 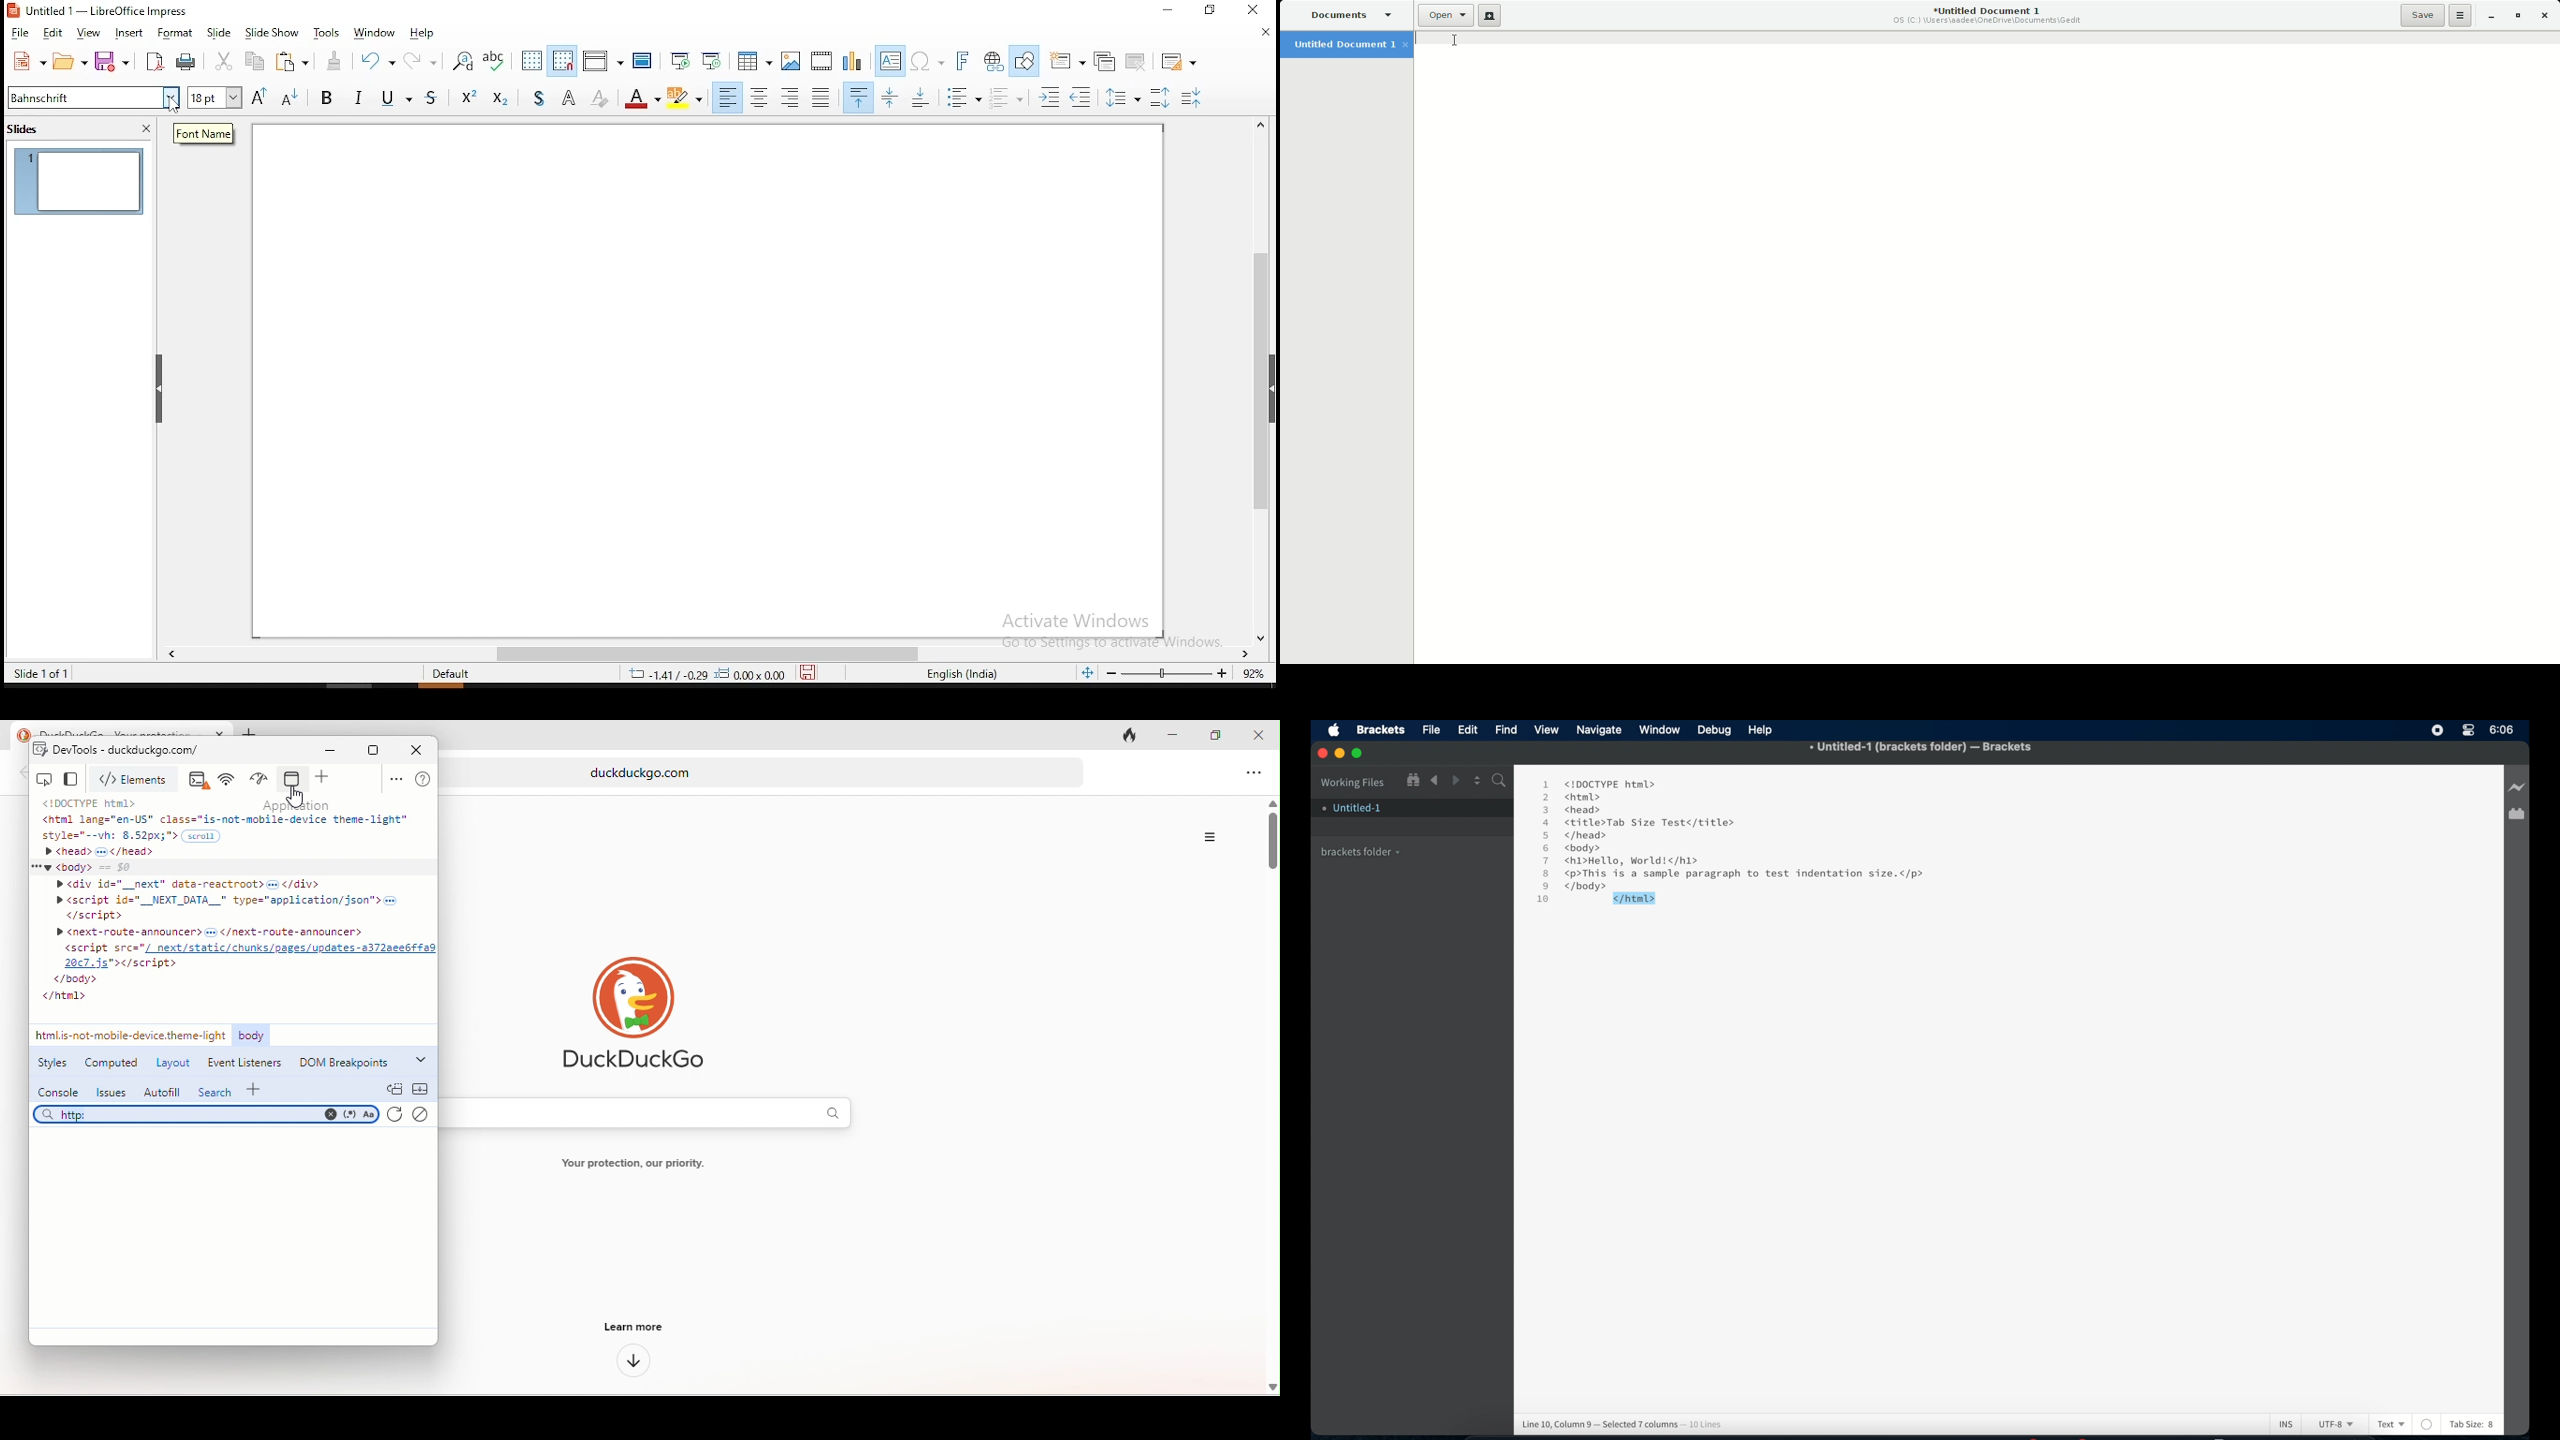 I want to click on image, so click(x=790, y=60).